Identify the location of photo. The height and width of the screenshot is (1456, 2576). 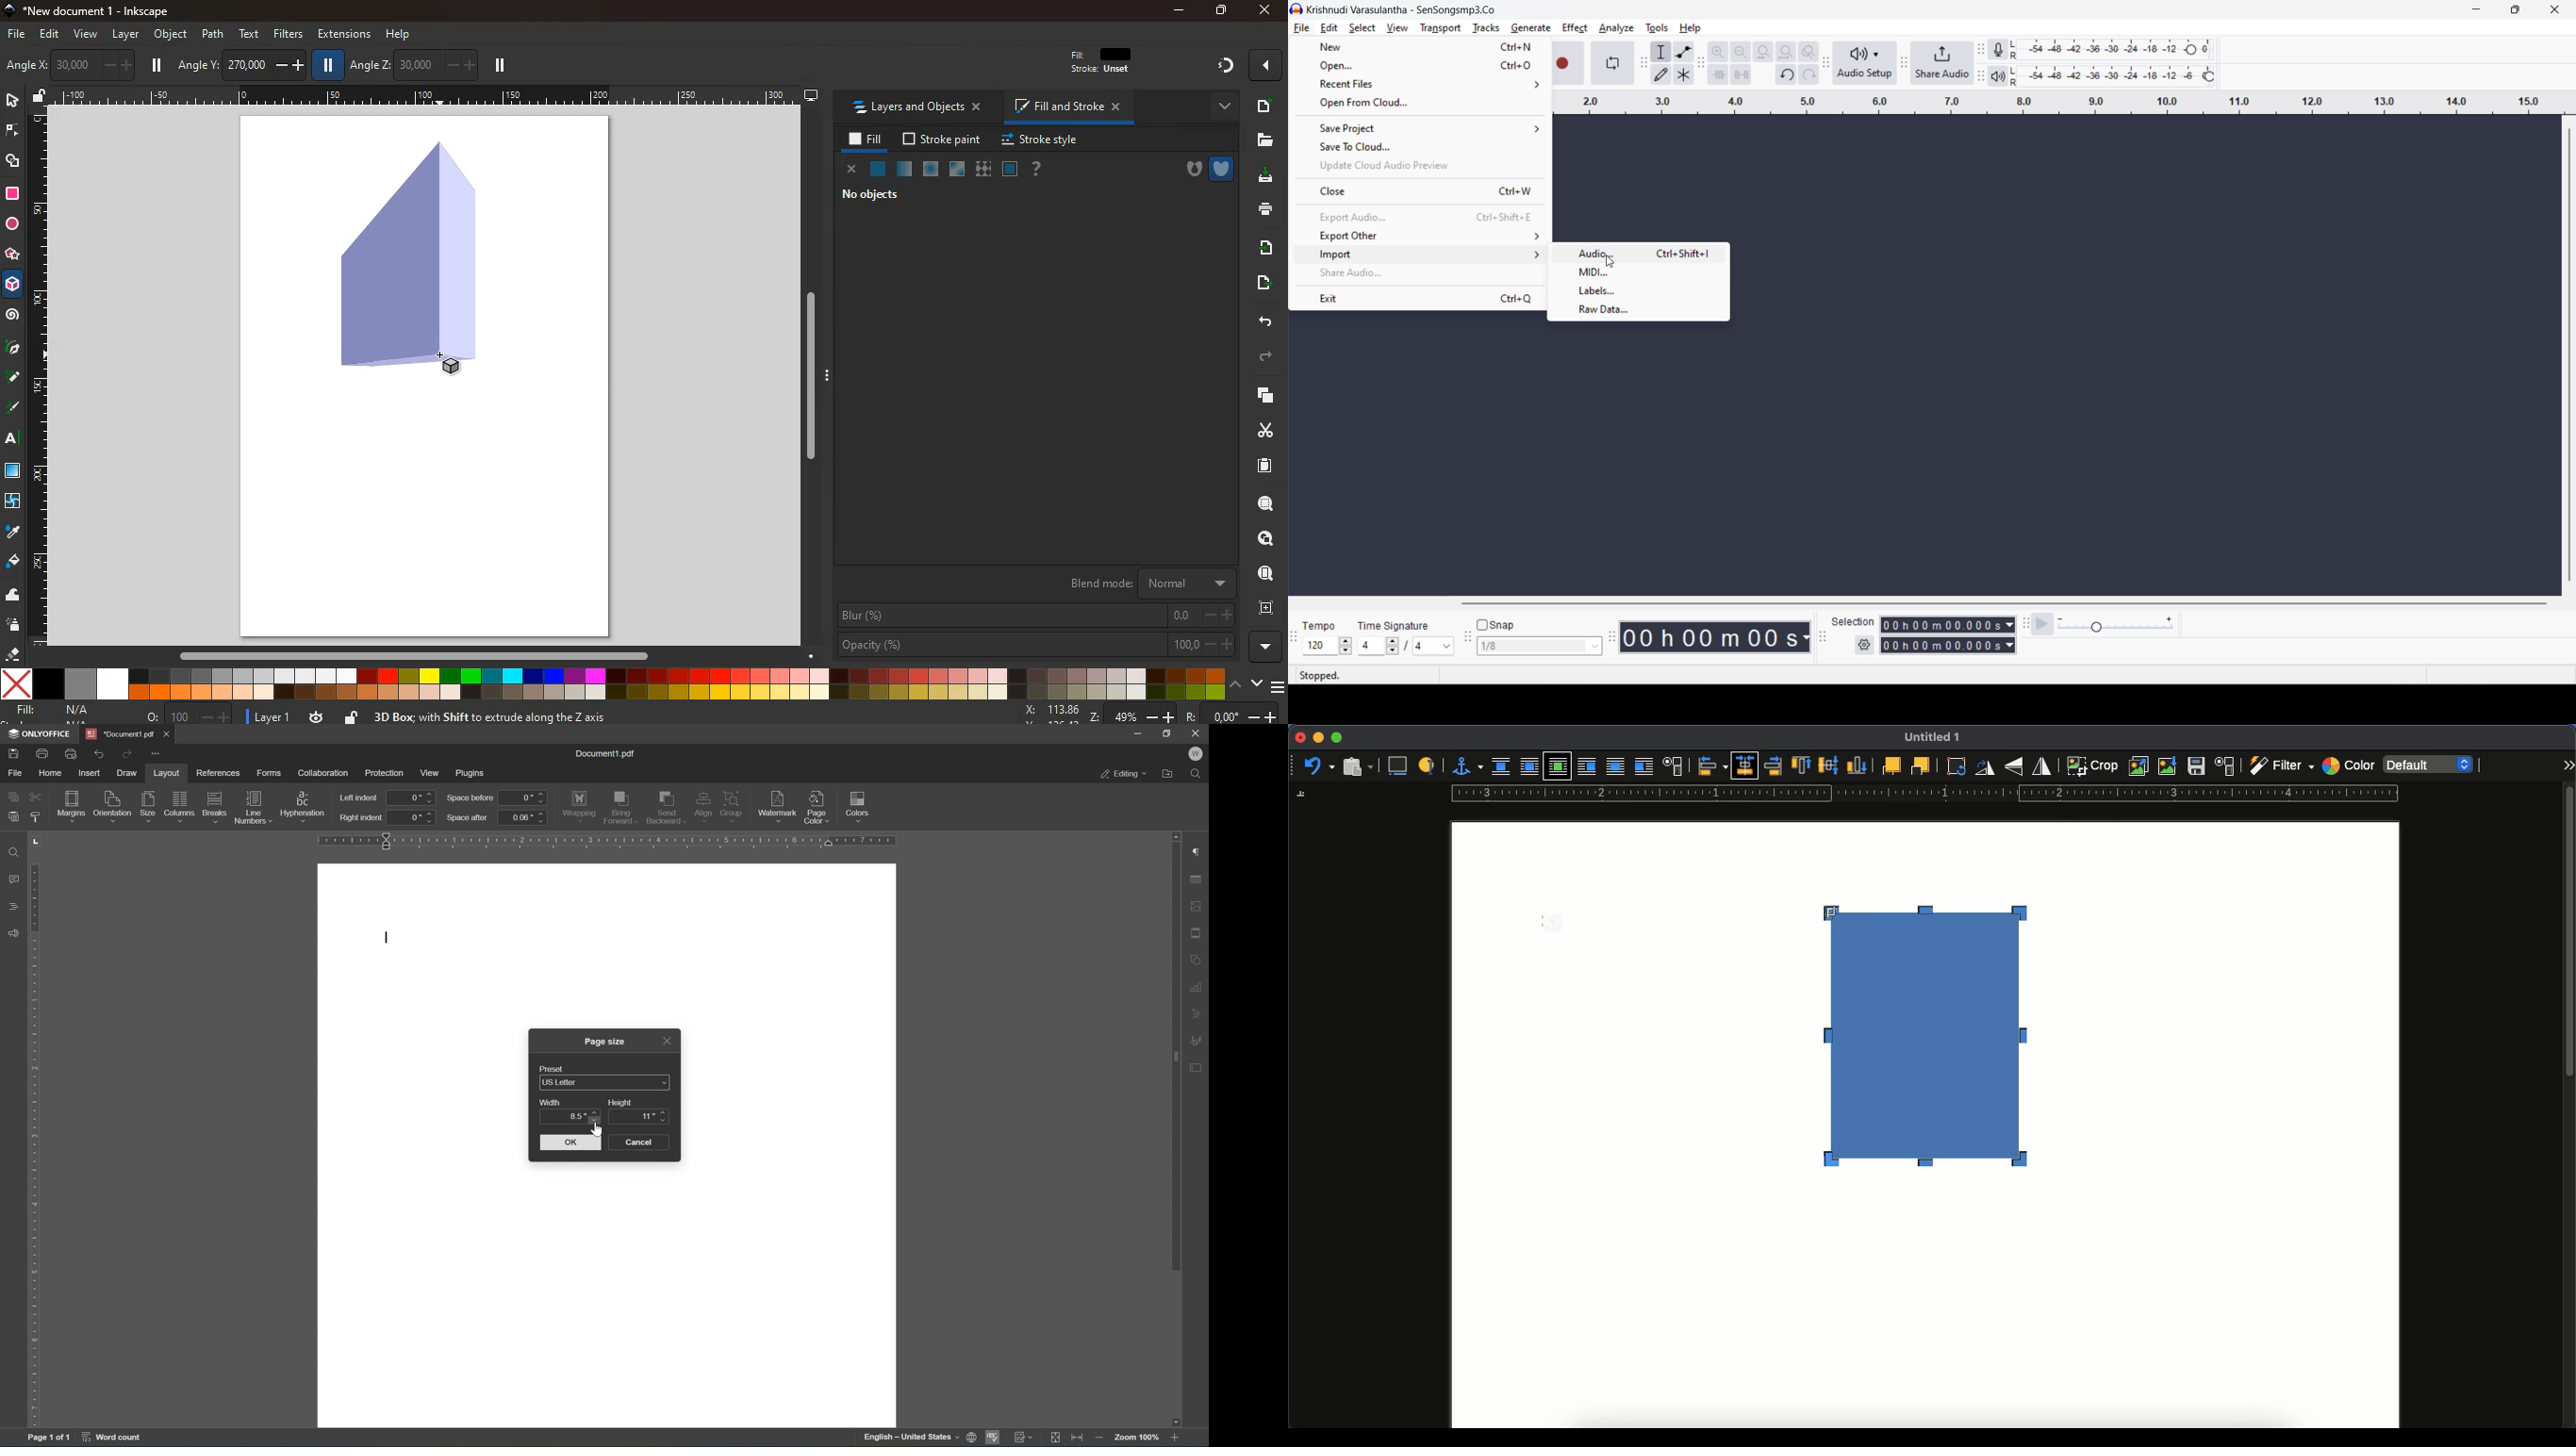
(20, 66).